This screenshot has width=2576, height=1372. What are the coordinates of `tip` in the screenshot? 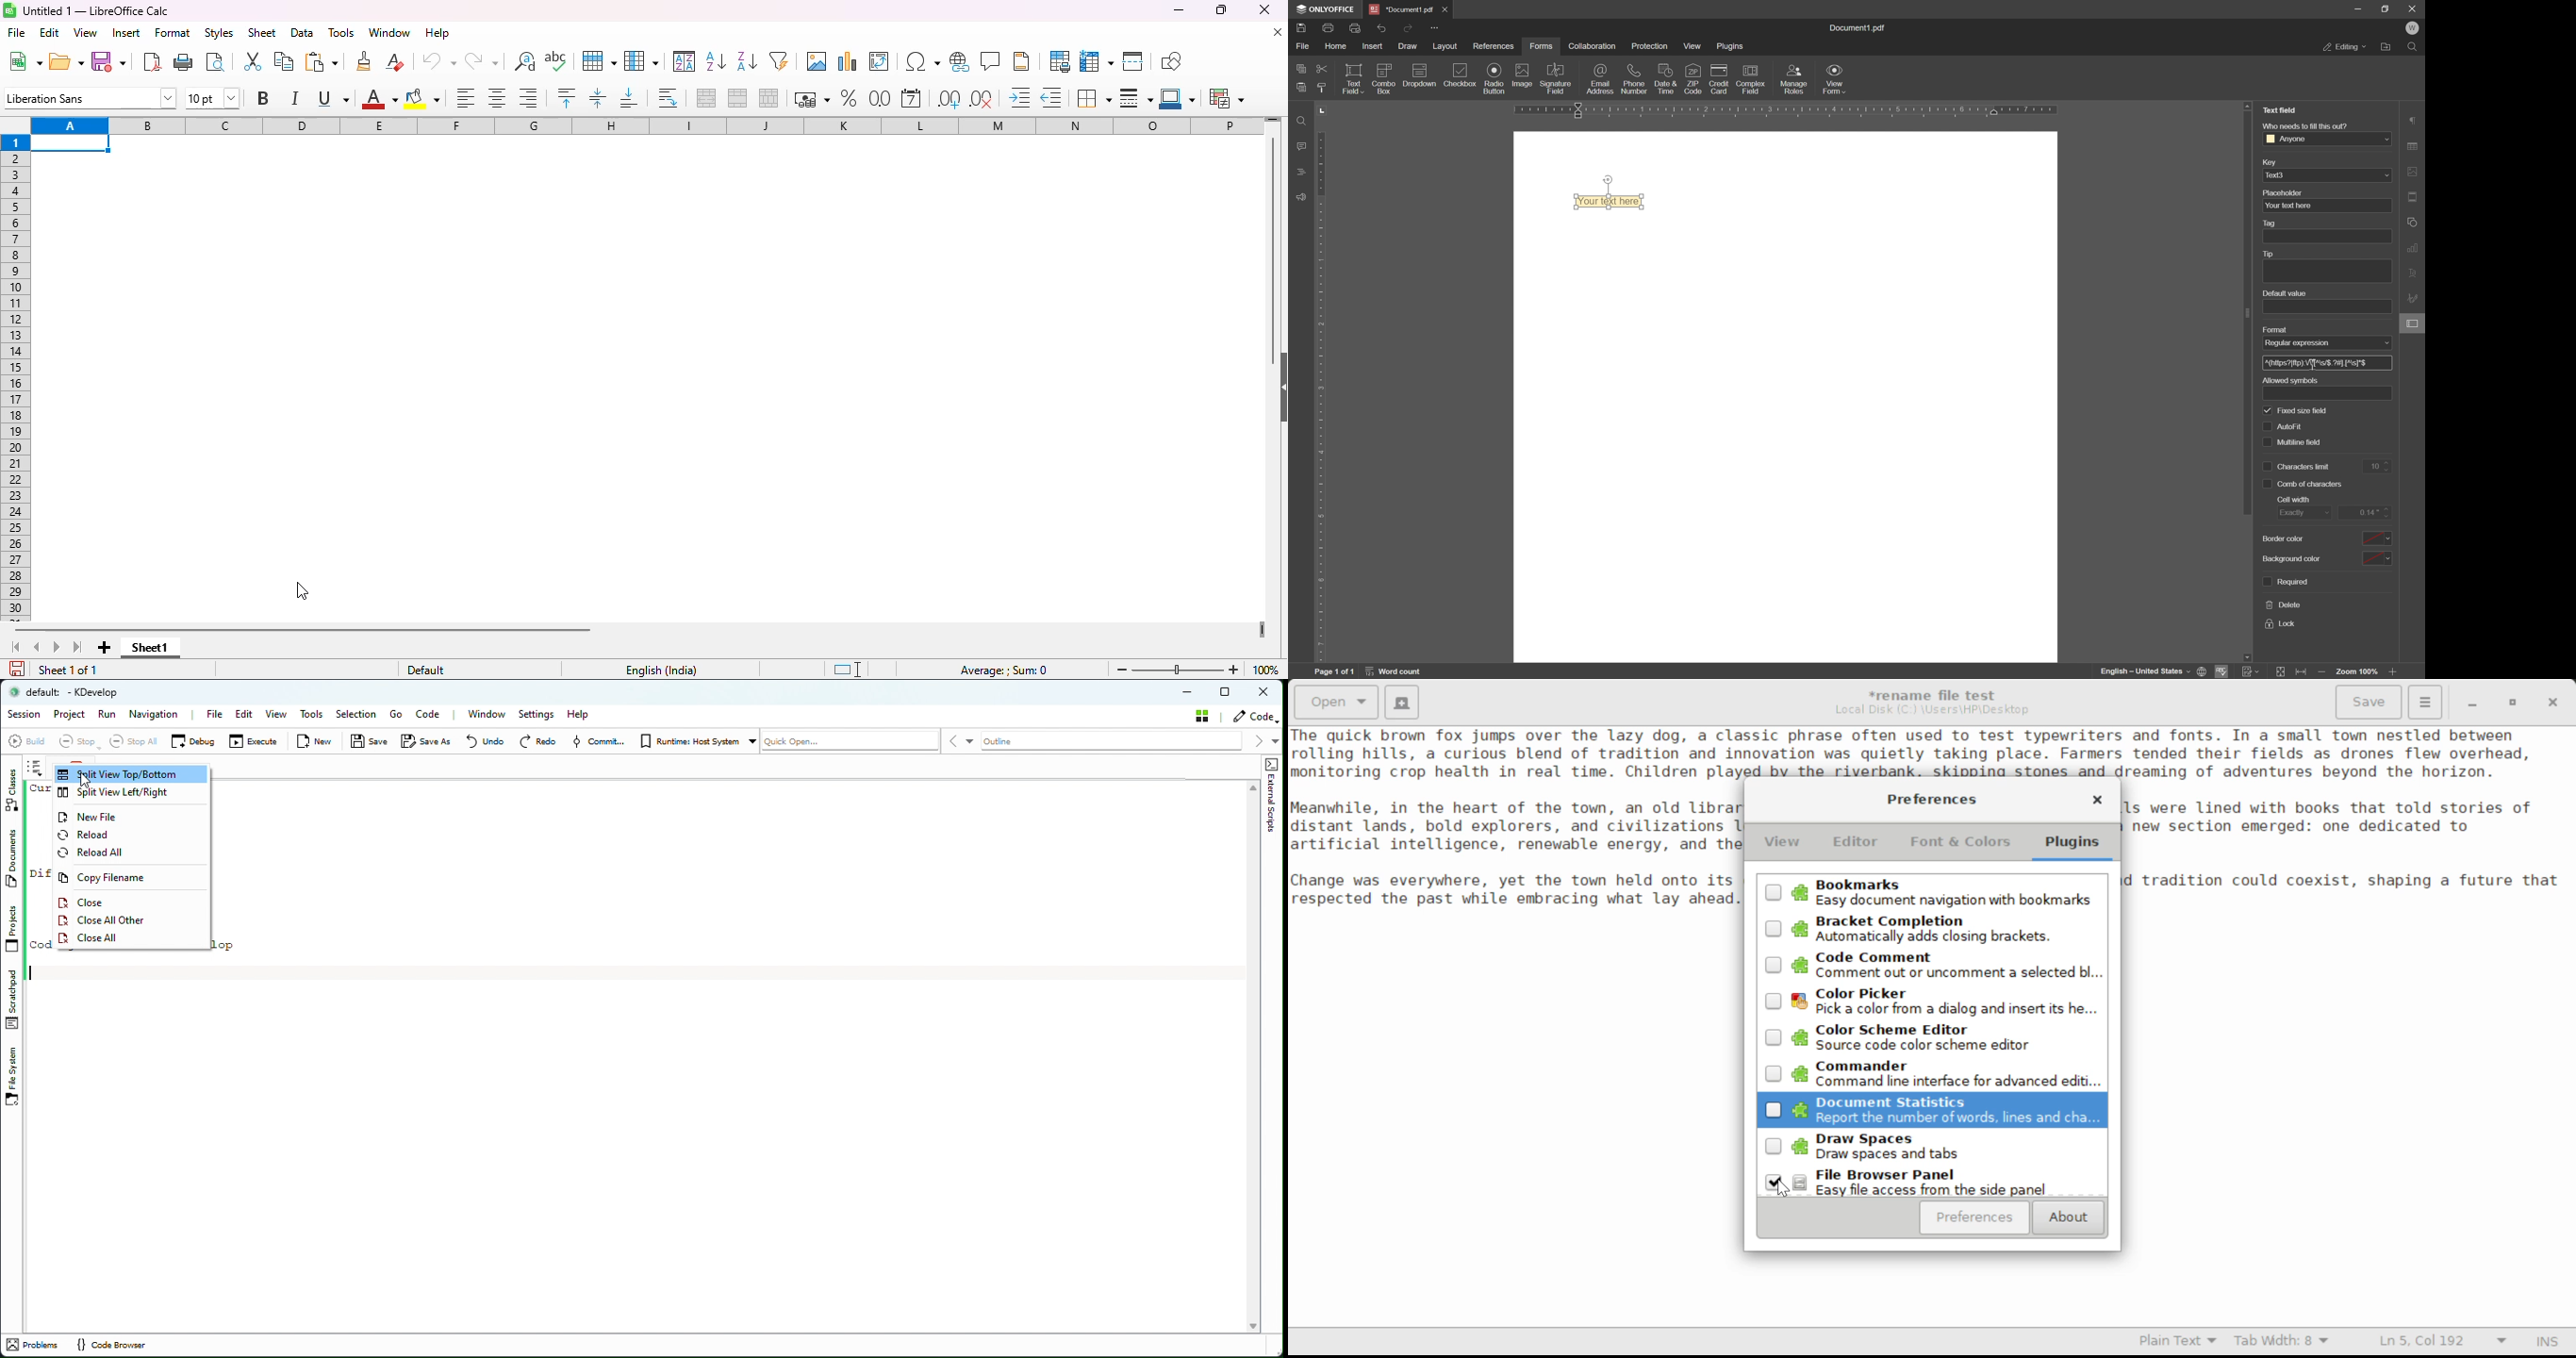 It's located at (2272, 254).